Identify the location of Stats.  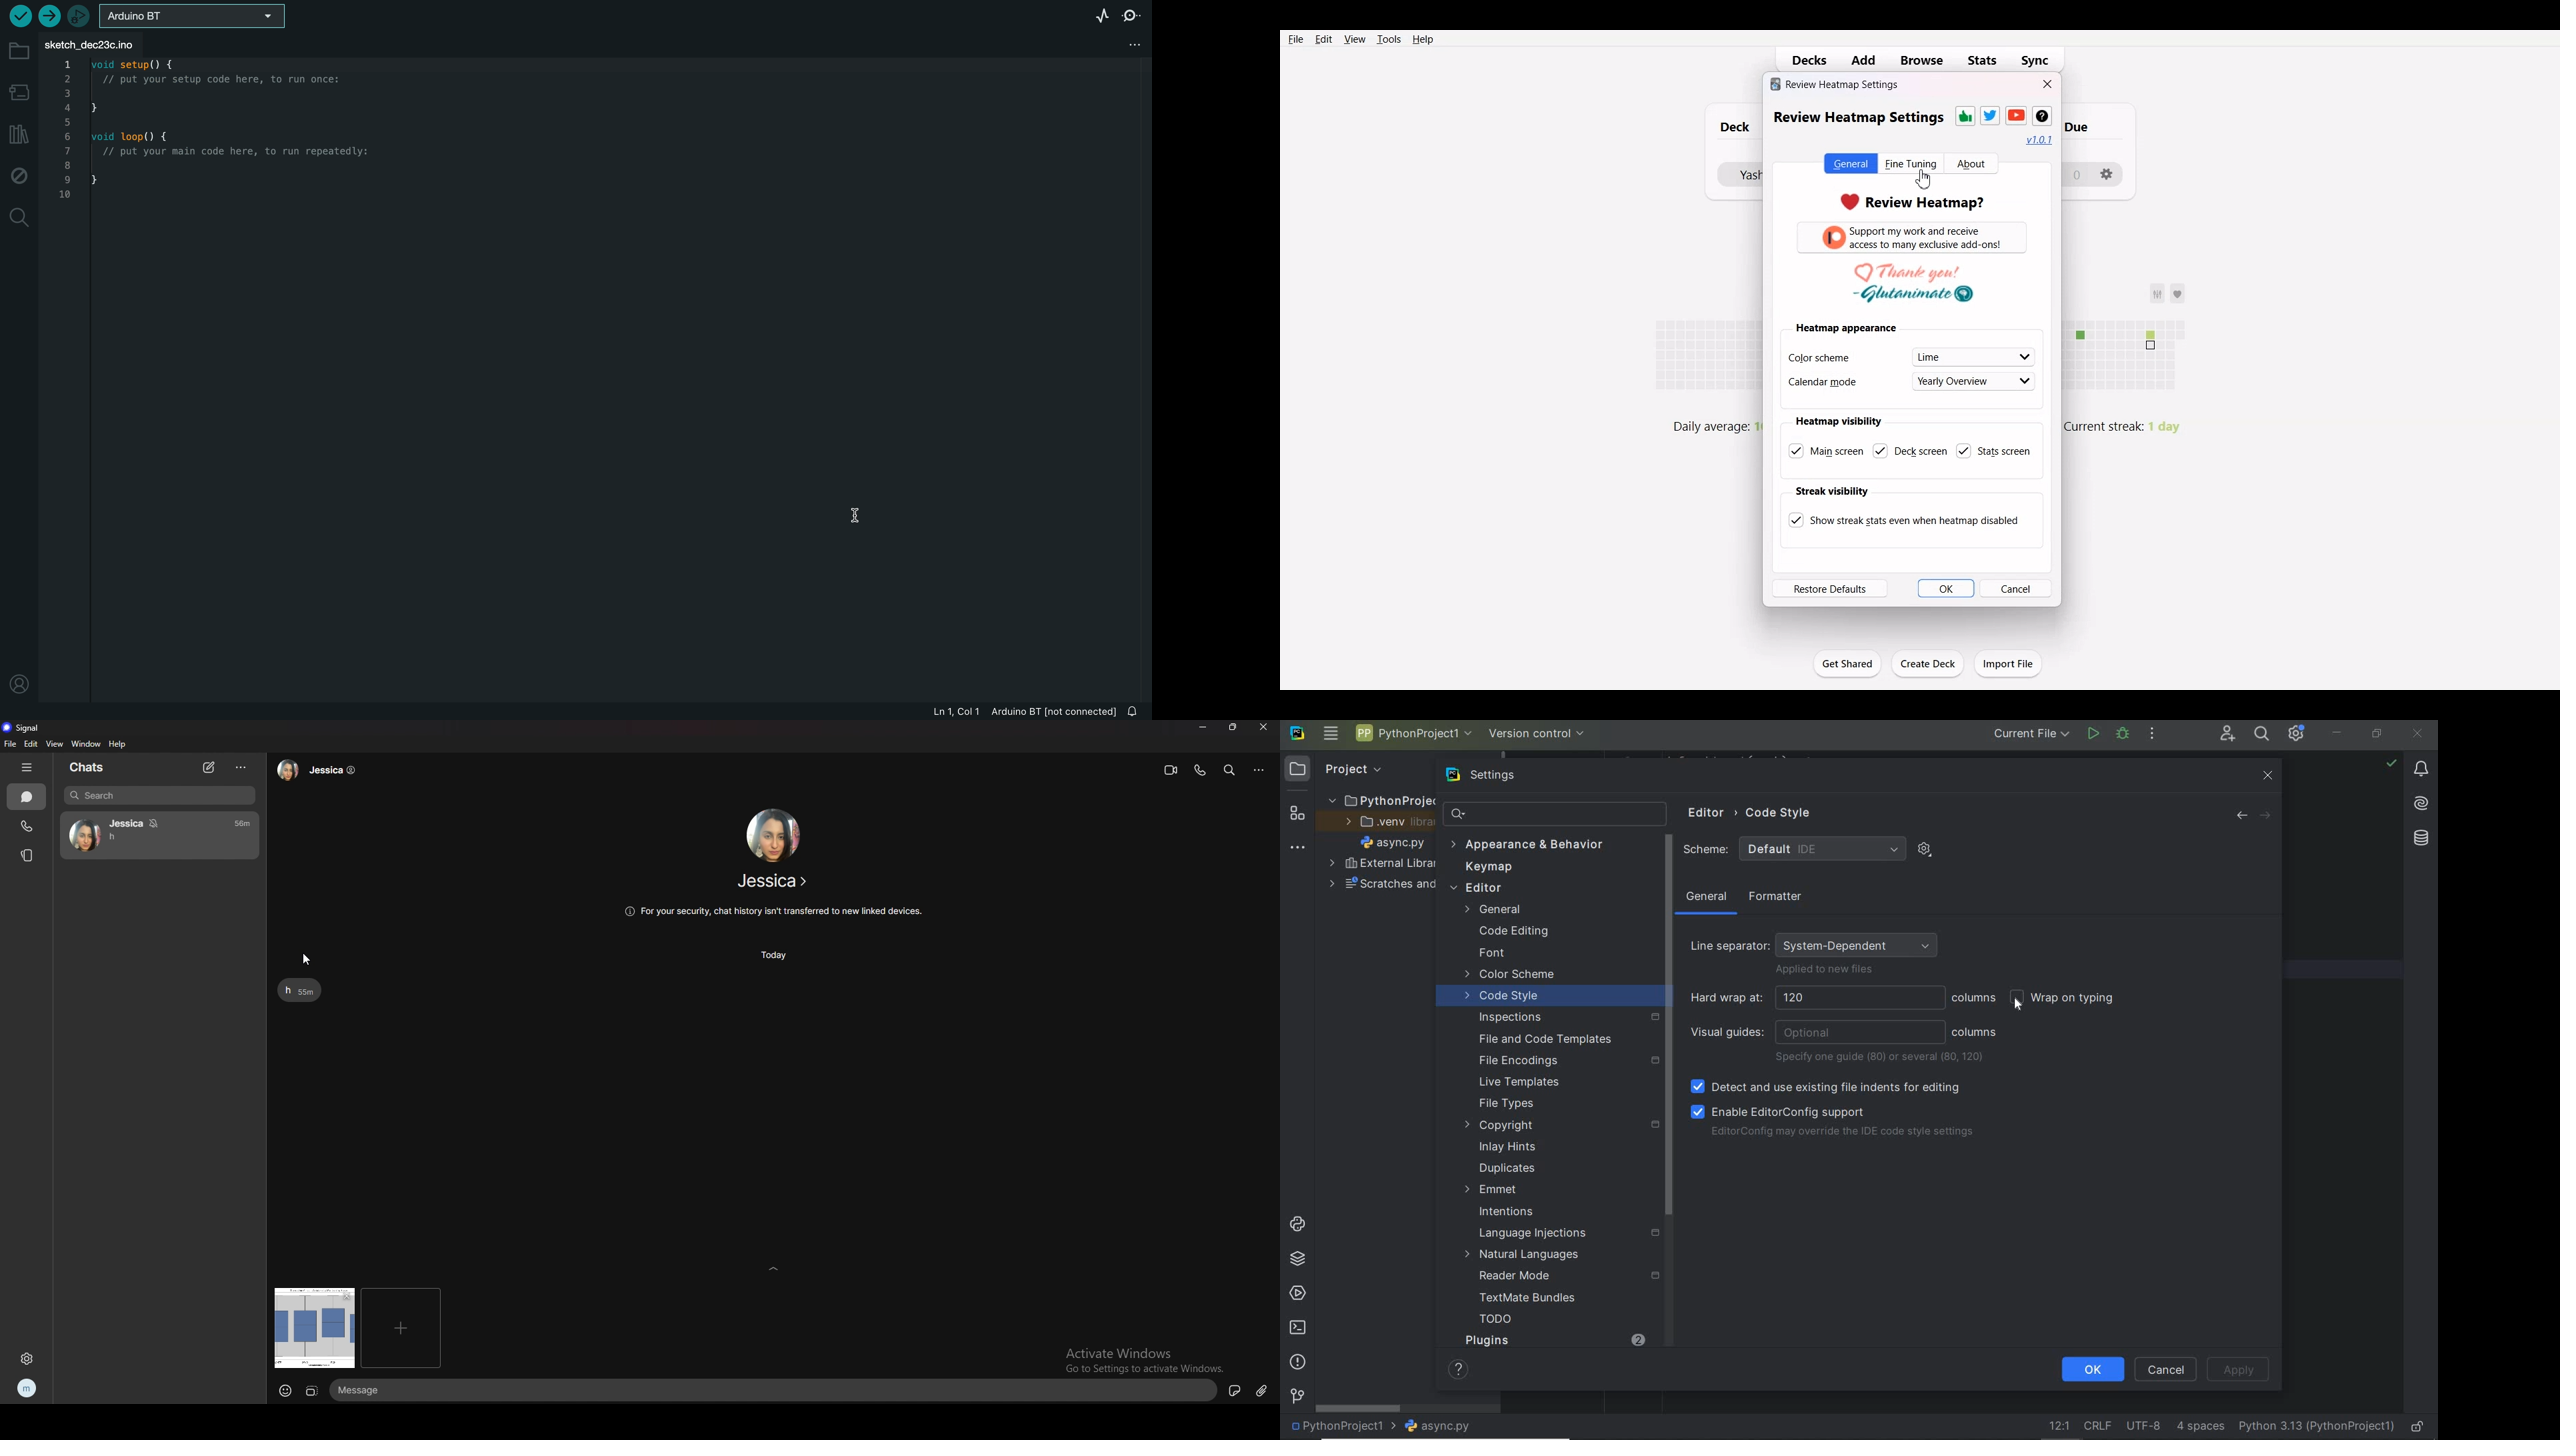
(1983, 60).